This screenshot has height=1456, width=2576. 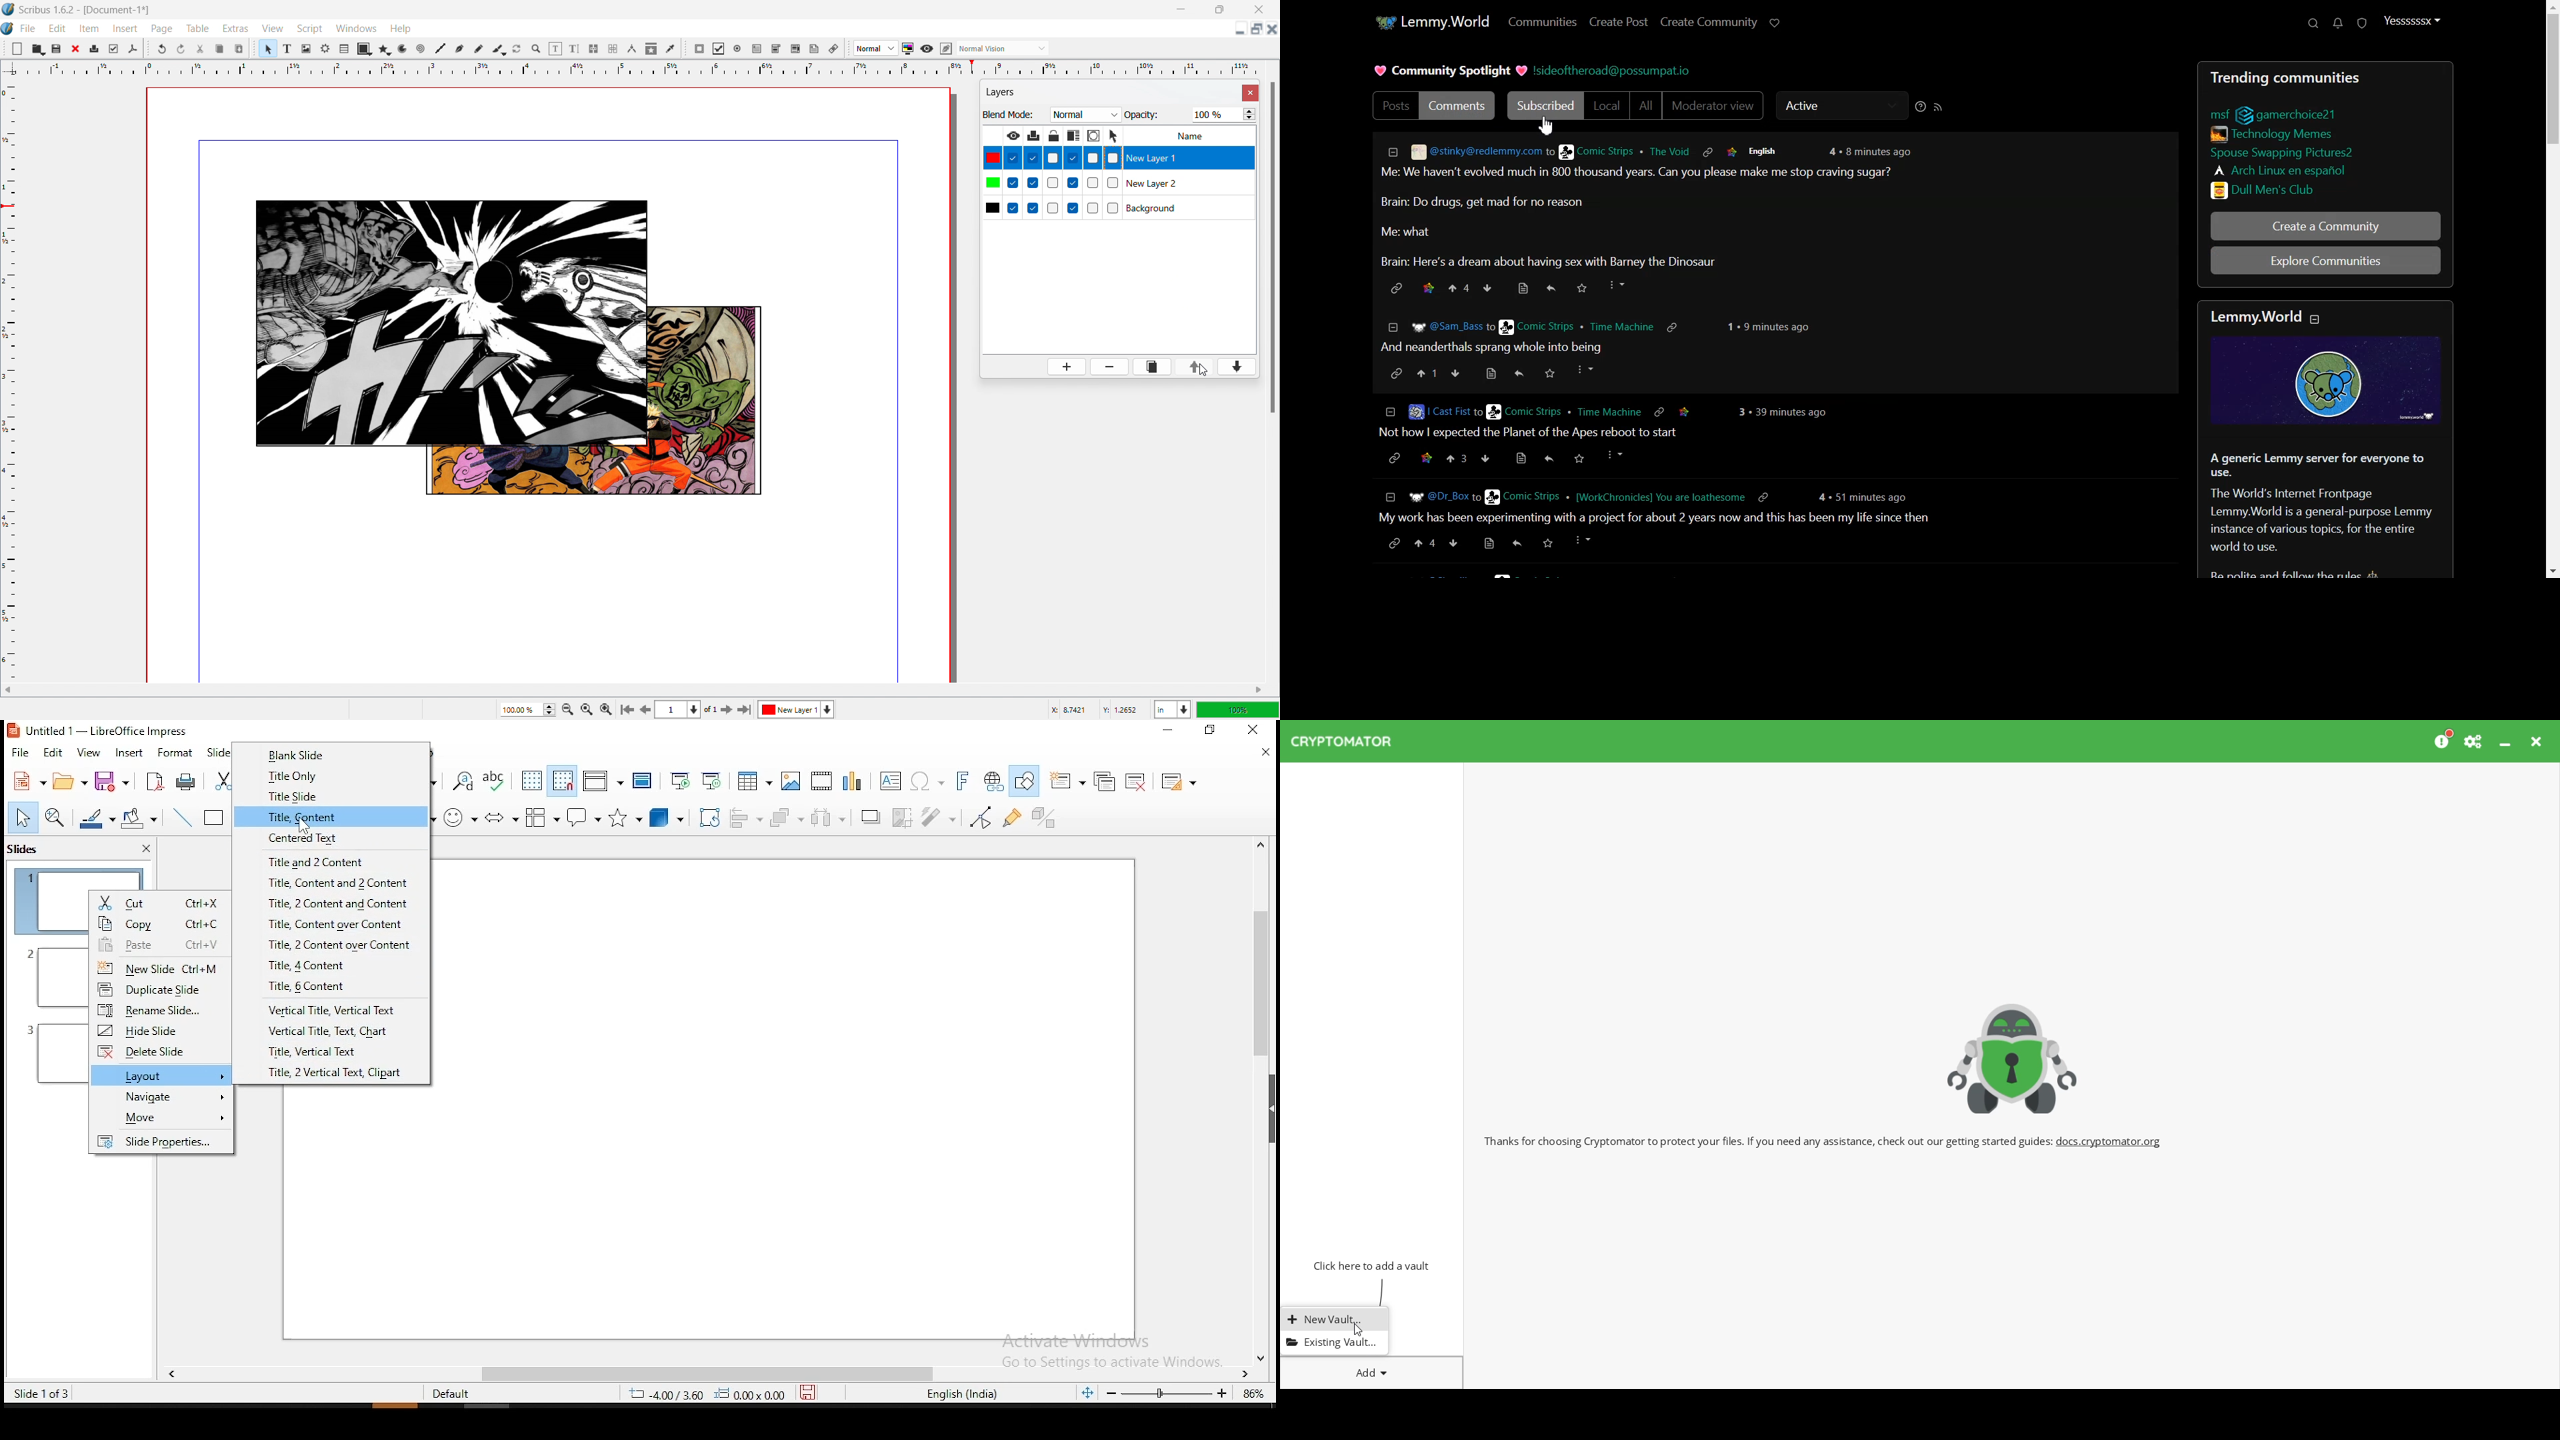 What do you see at coordinates (564, 782) in the screenshot?
I see `snap to grid` at bounding box center [564, 782].